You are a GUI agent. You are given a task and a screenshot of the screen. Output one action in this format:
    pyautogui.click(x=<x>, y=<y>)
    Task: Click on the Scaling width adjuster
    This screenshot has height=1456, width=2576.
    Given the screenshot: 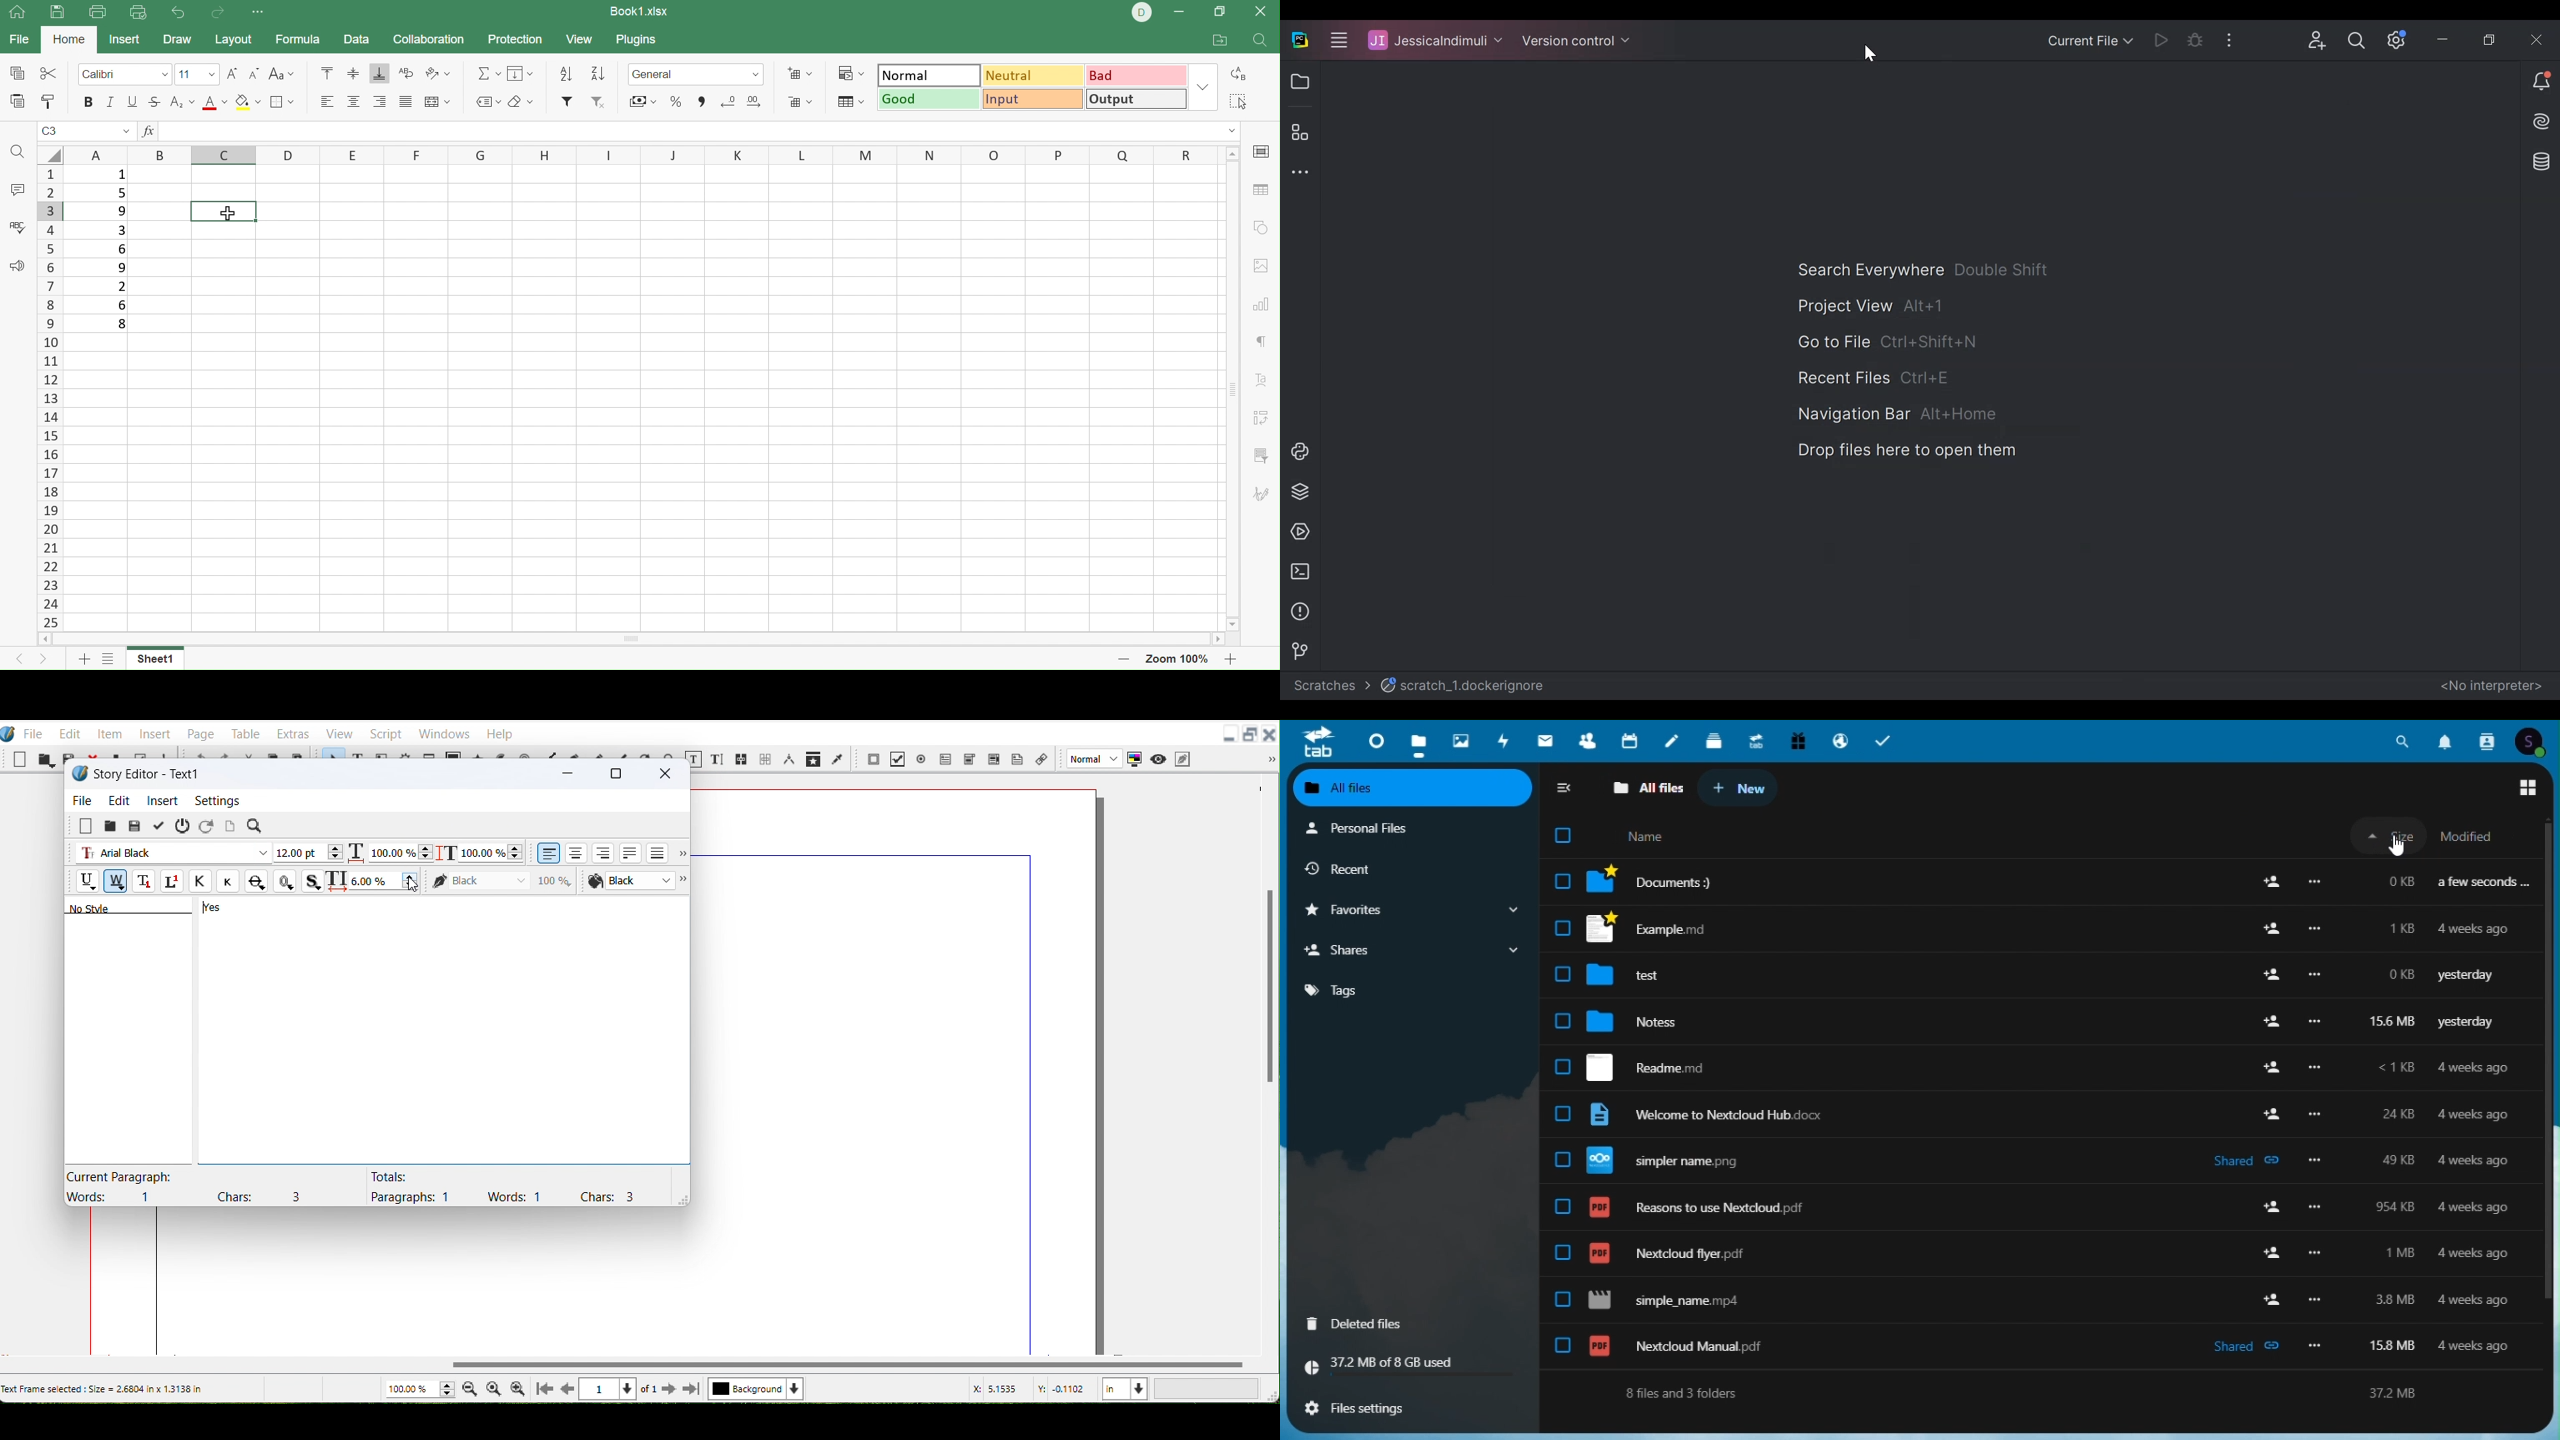 What is the action you would take?
    pyautogui.click(x=390, y=850)
    